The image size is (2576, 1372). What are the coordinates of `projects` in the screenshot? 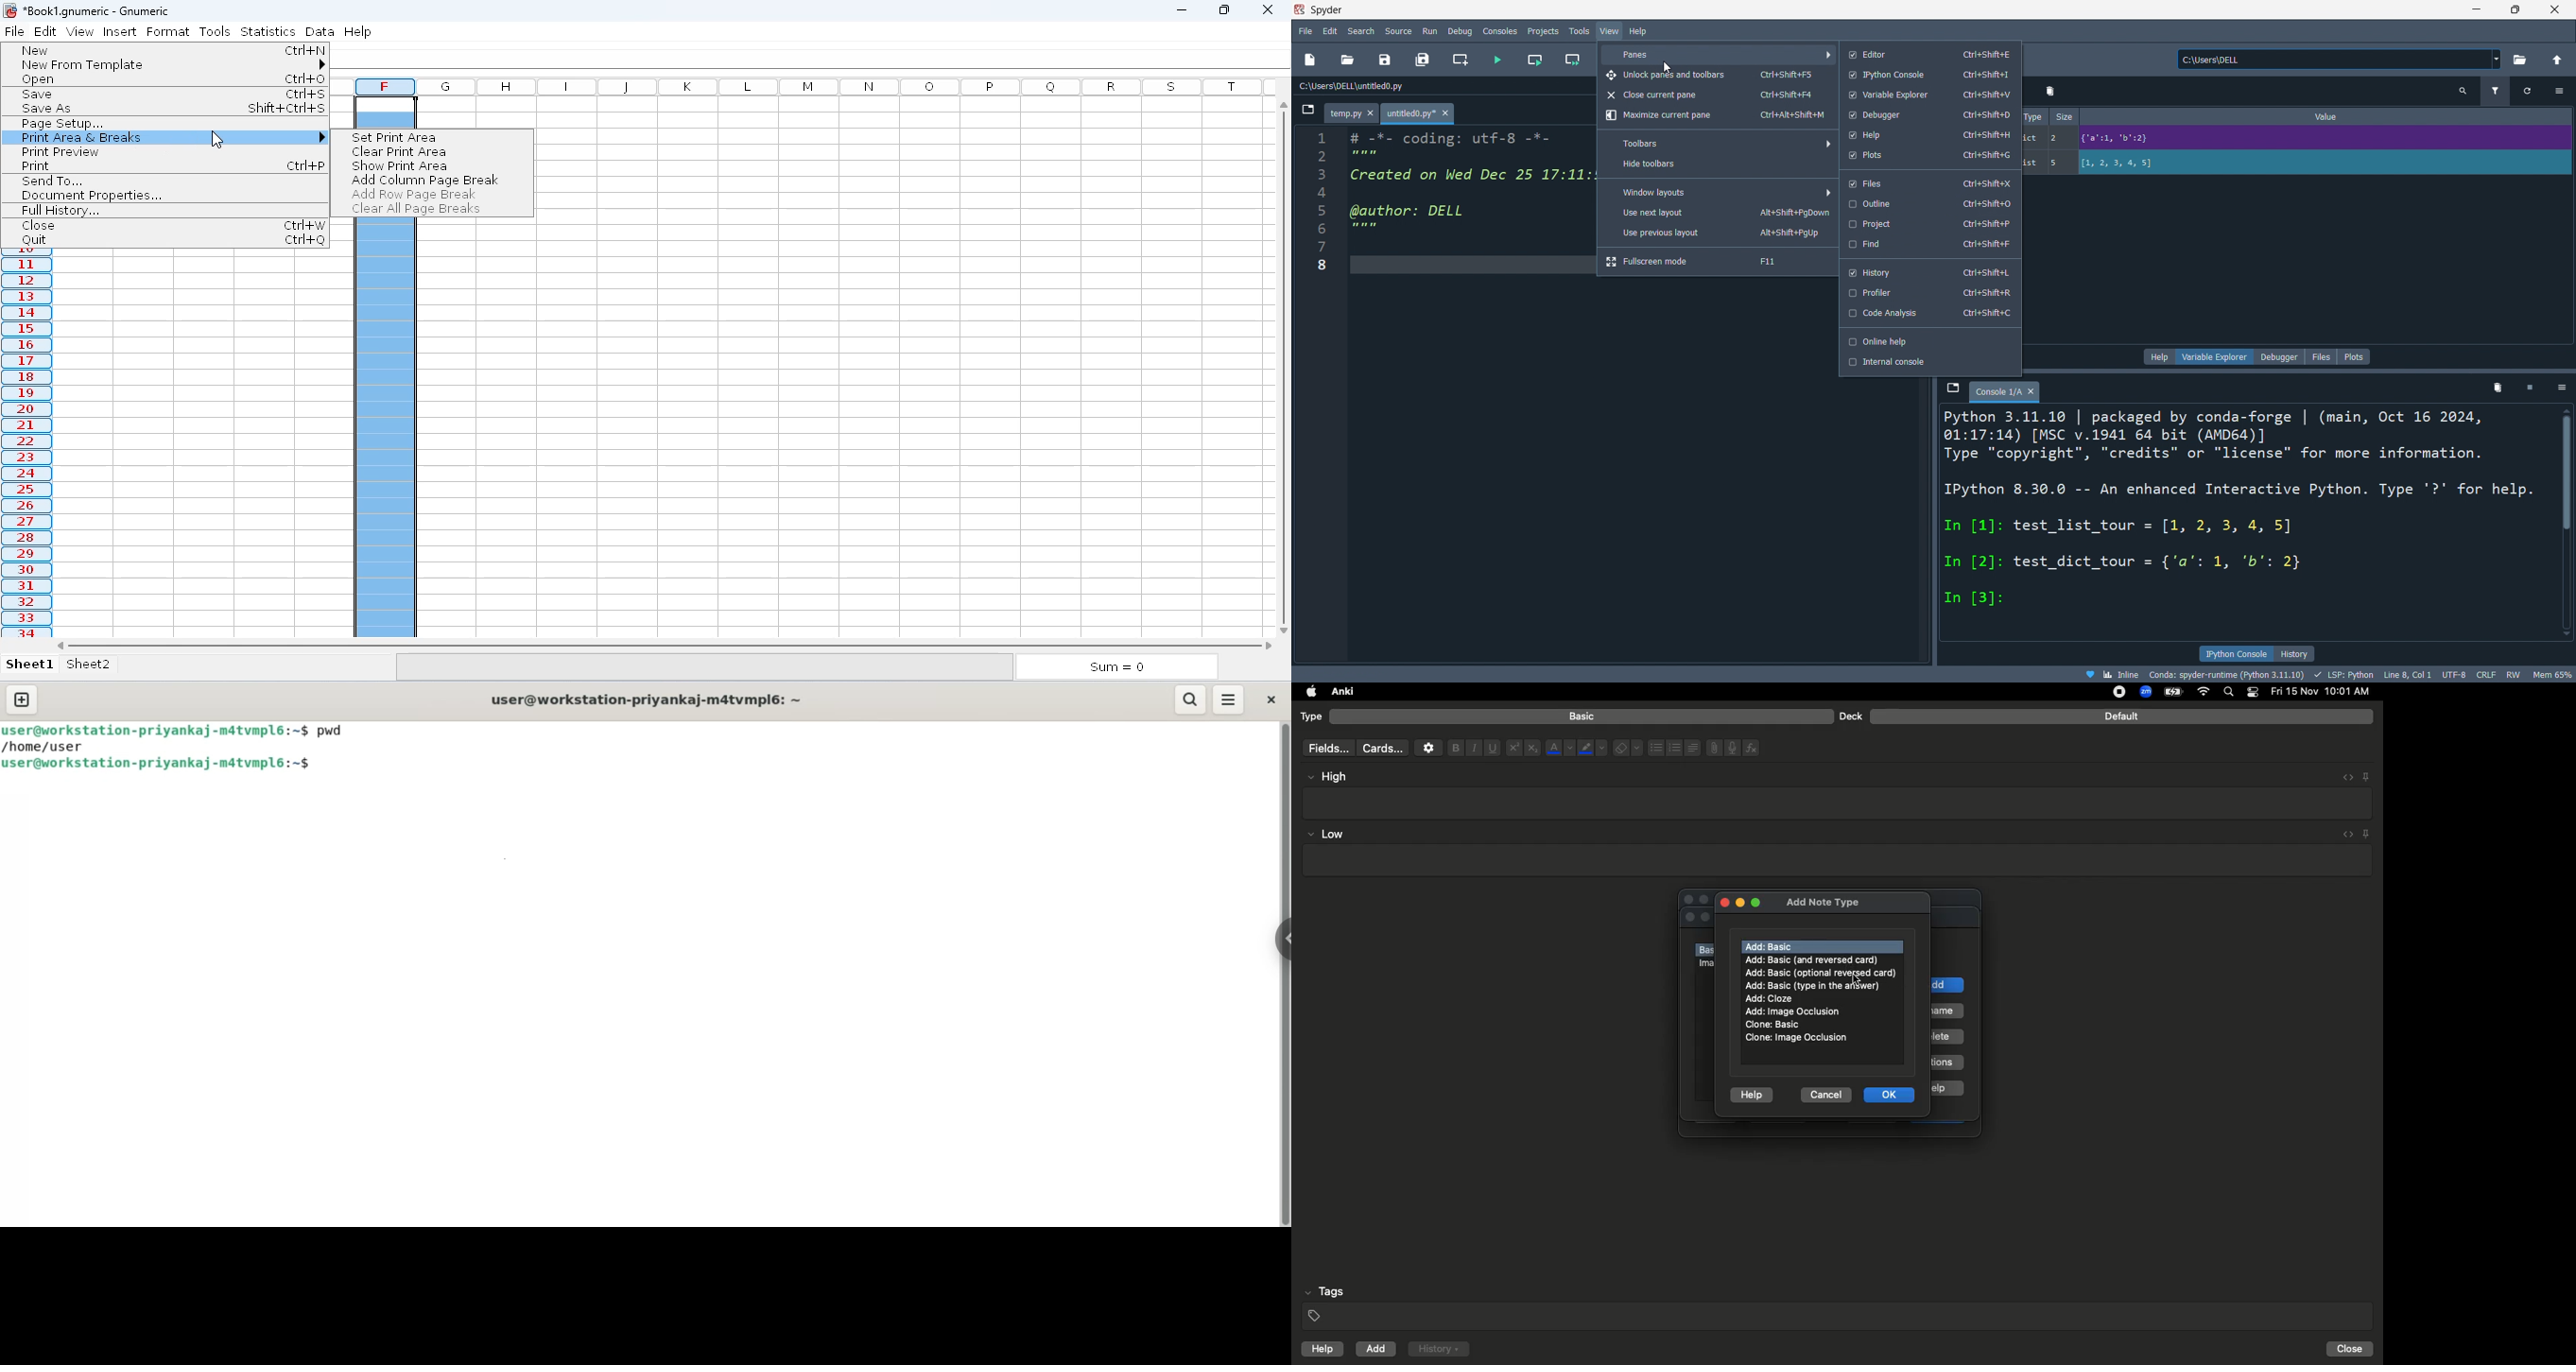 It's located at (1547, 31).